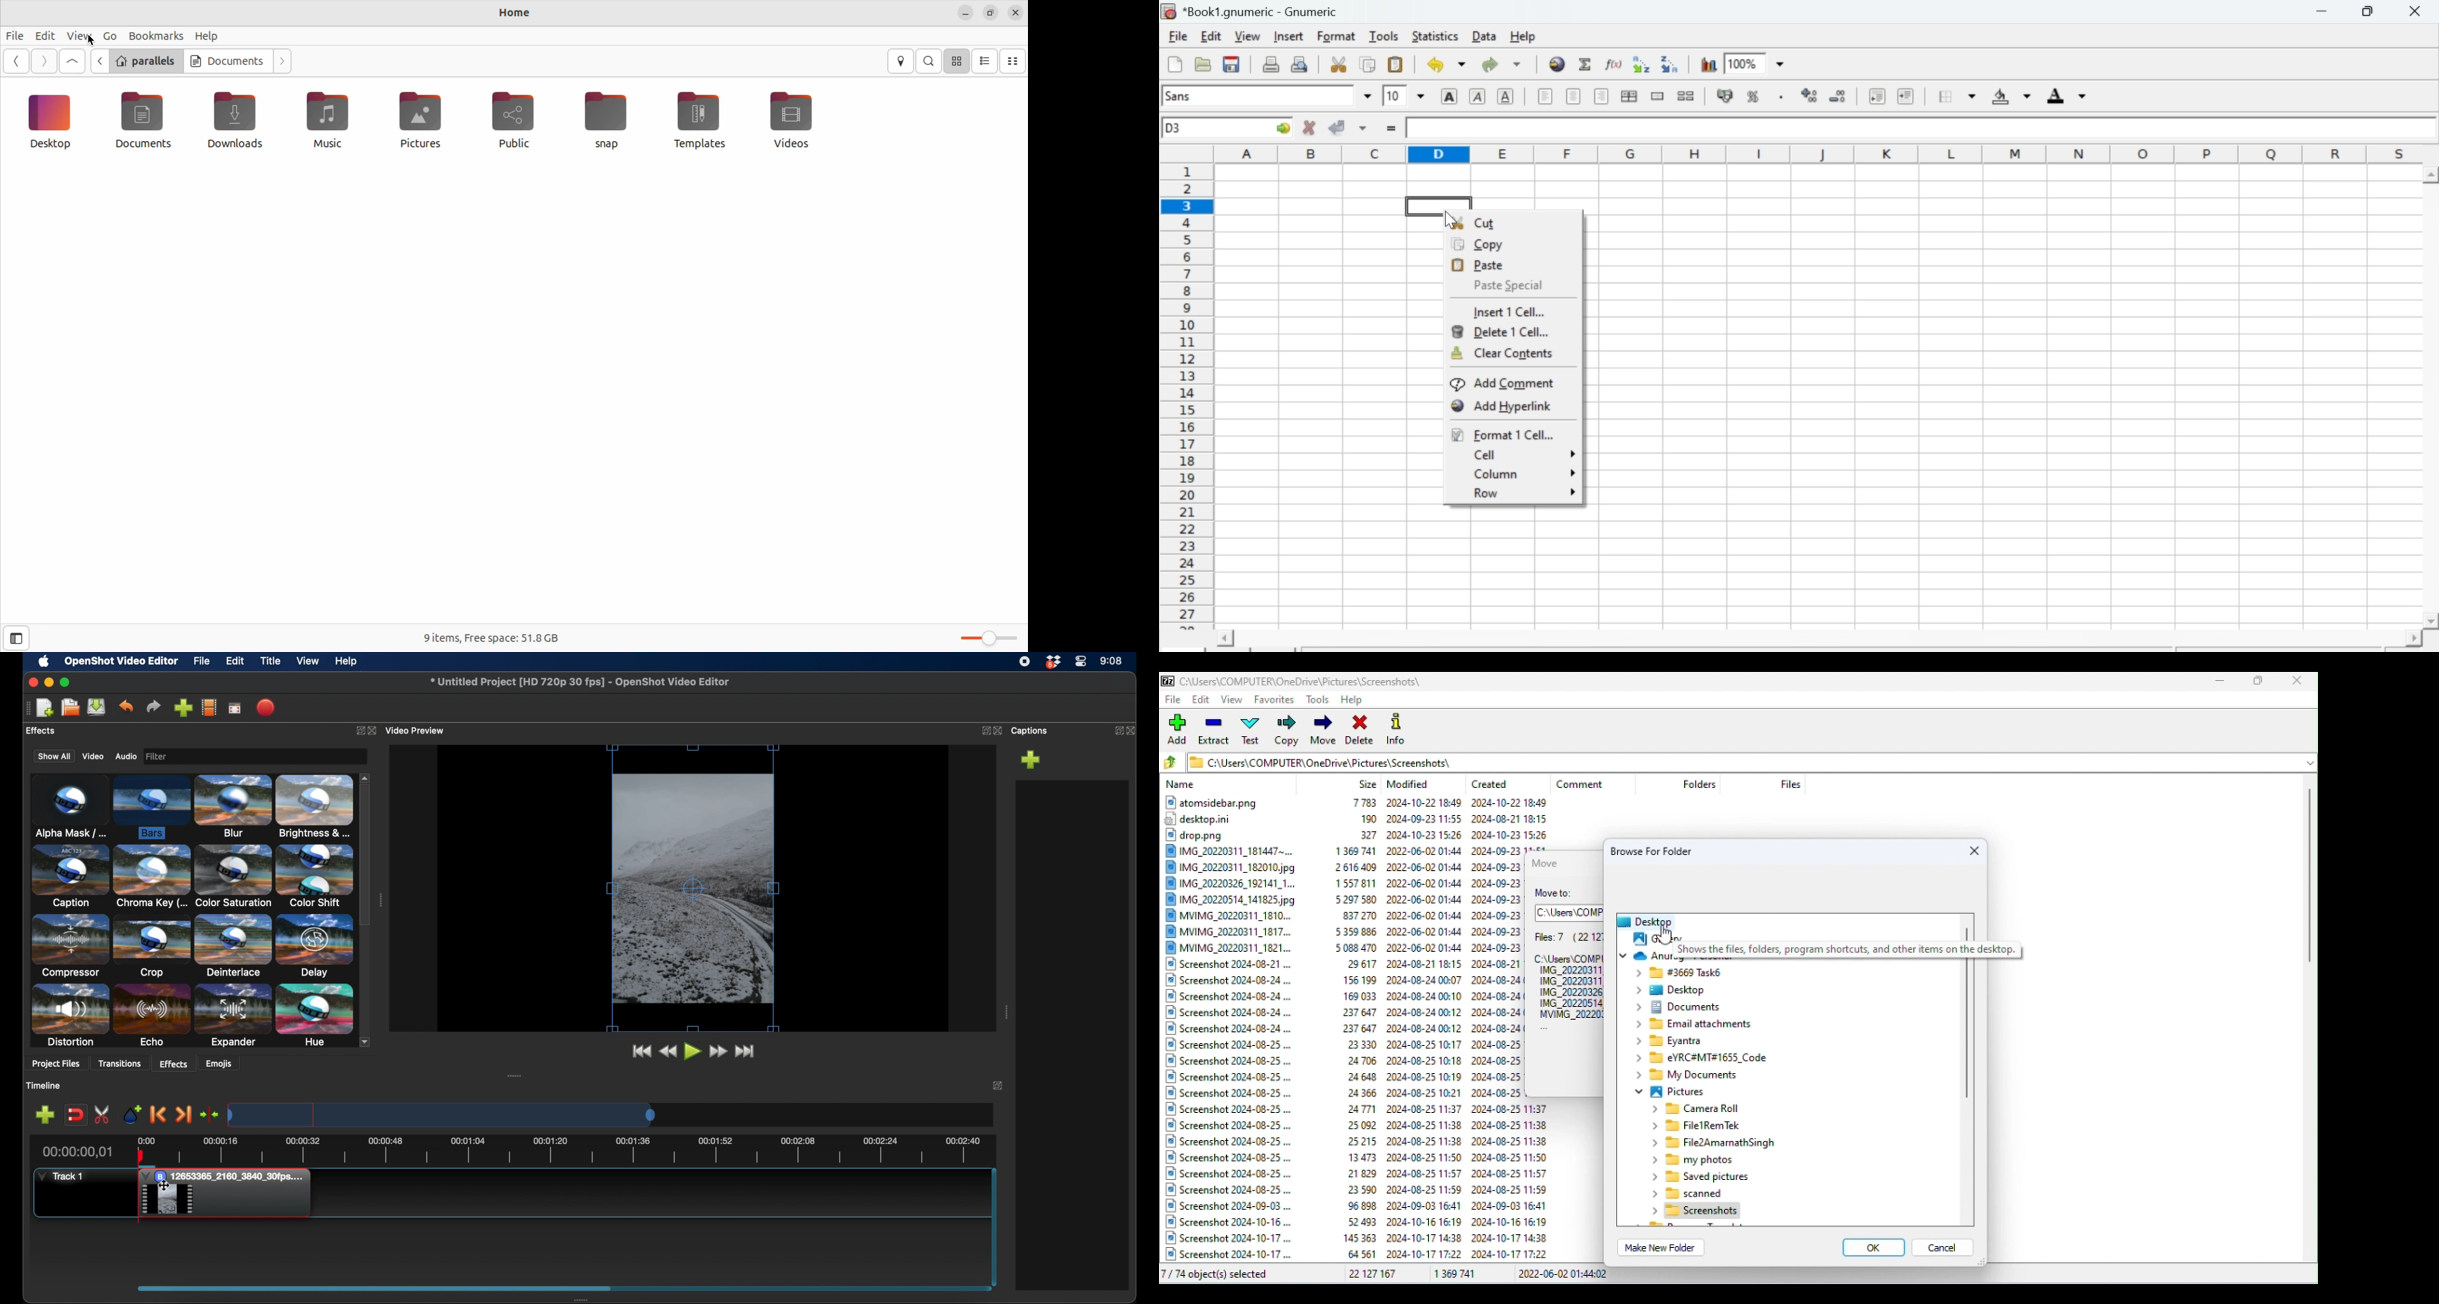  What do you see at coordinates (1505, 285) in the screenshot?
I see `Paste Special` at bounding box center [1505, 285].